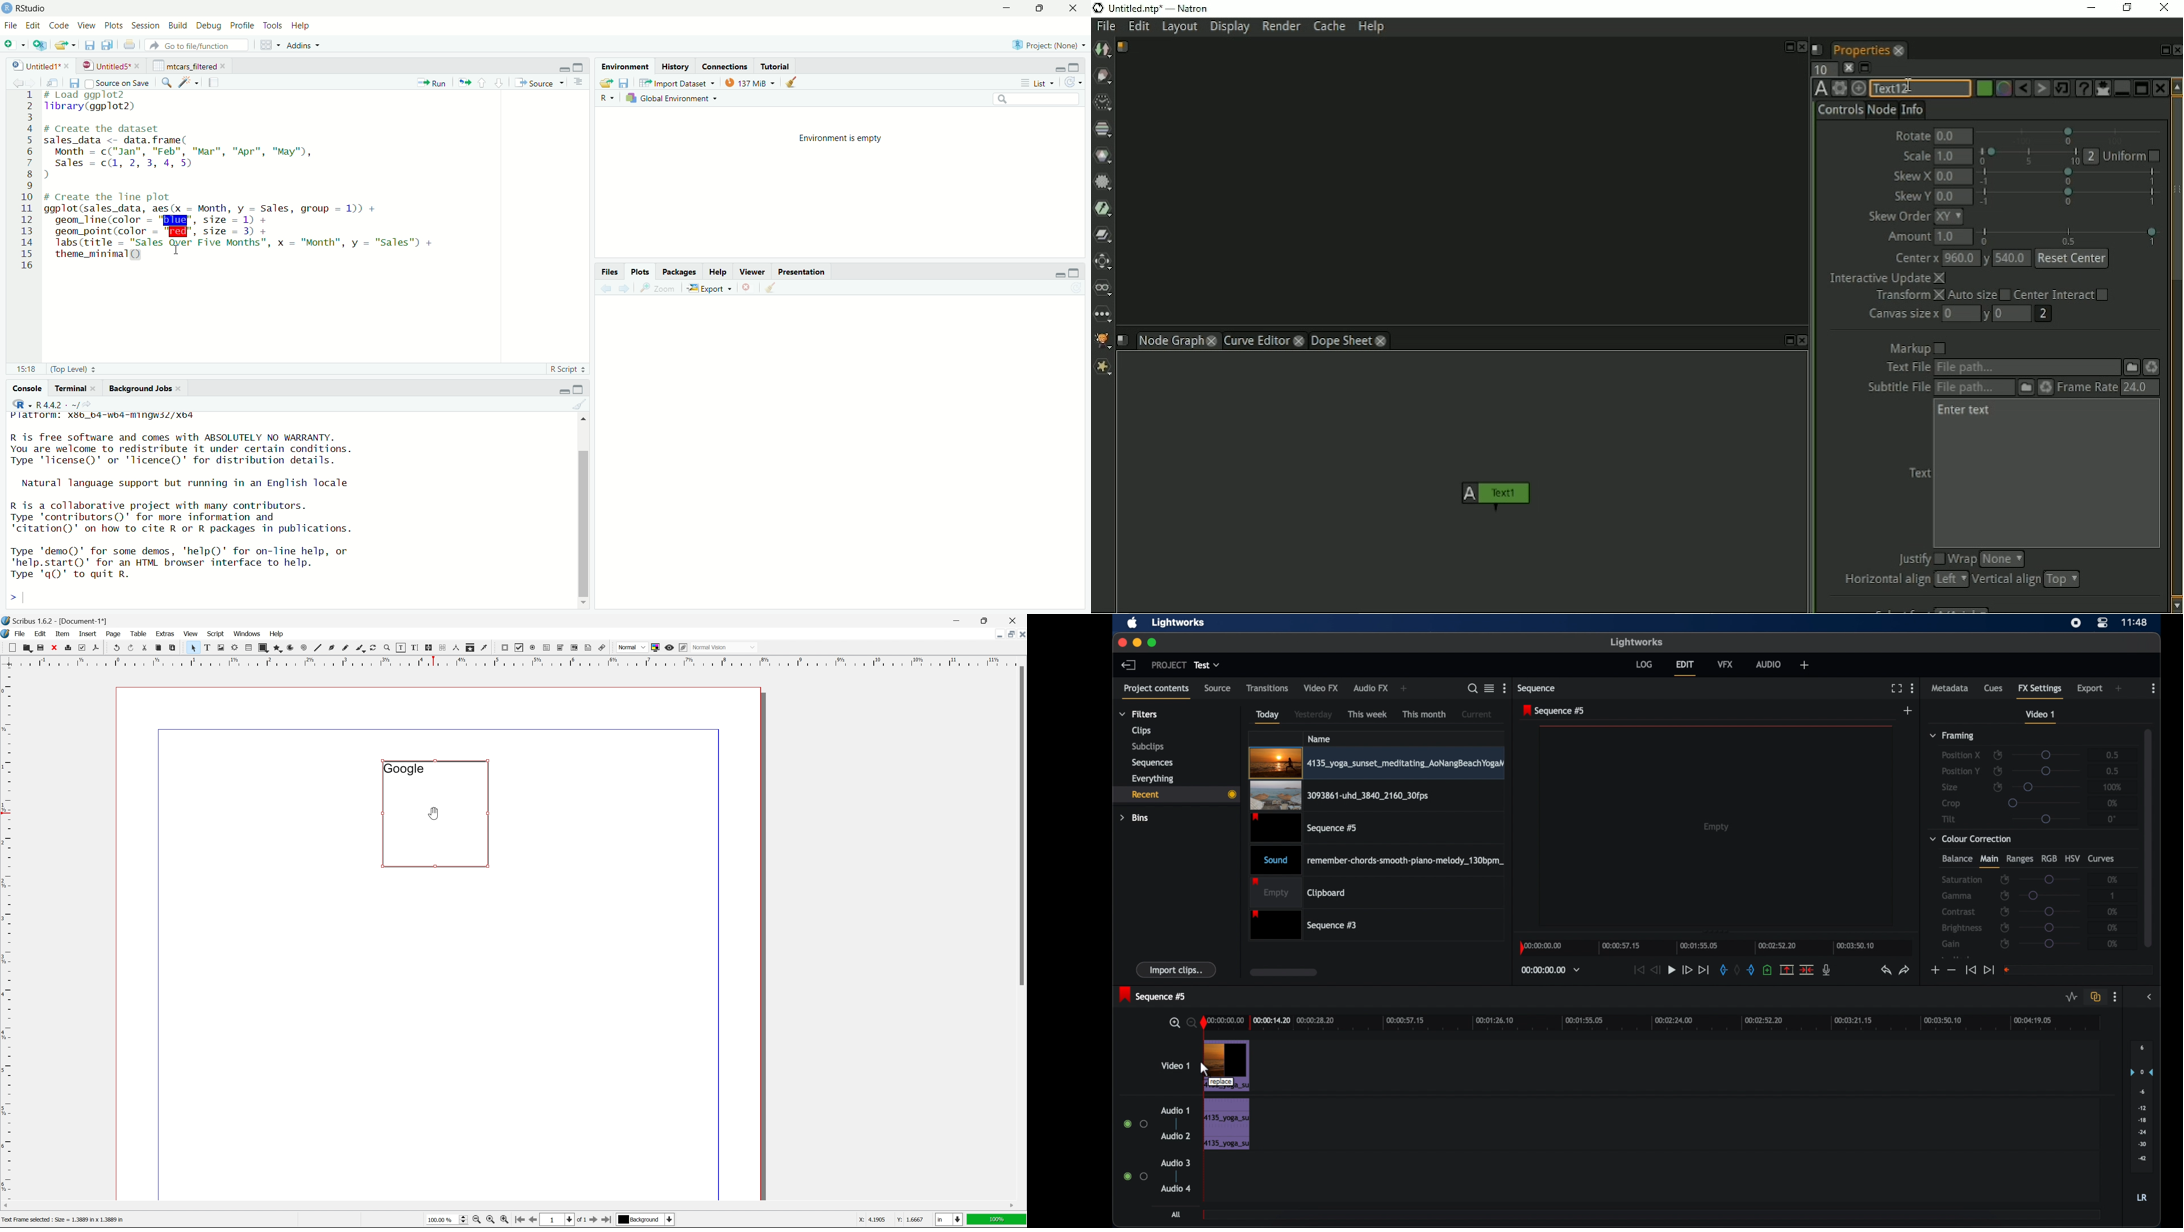 This screenshot has width=2184, height=1232. I want to click on toggle auto track sync, so click(2094, 996).